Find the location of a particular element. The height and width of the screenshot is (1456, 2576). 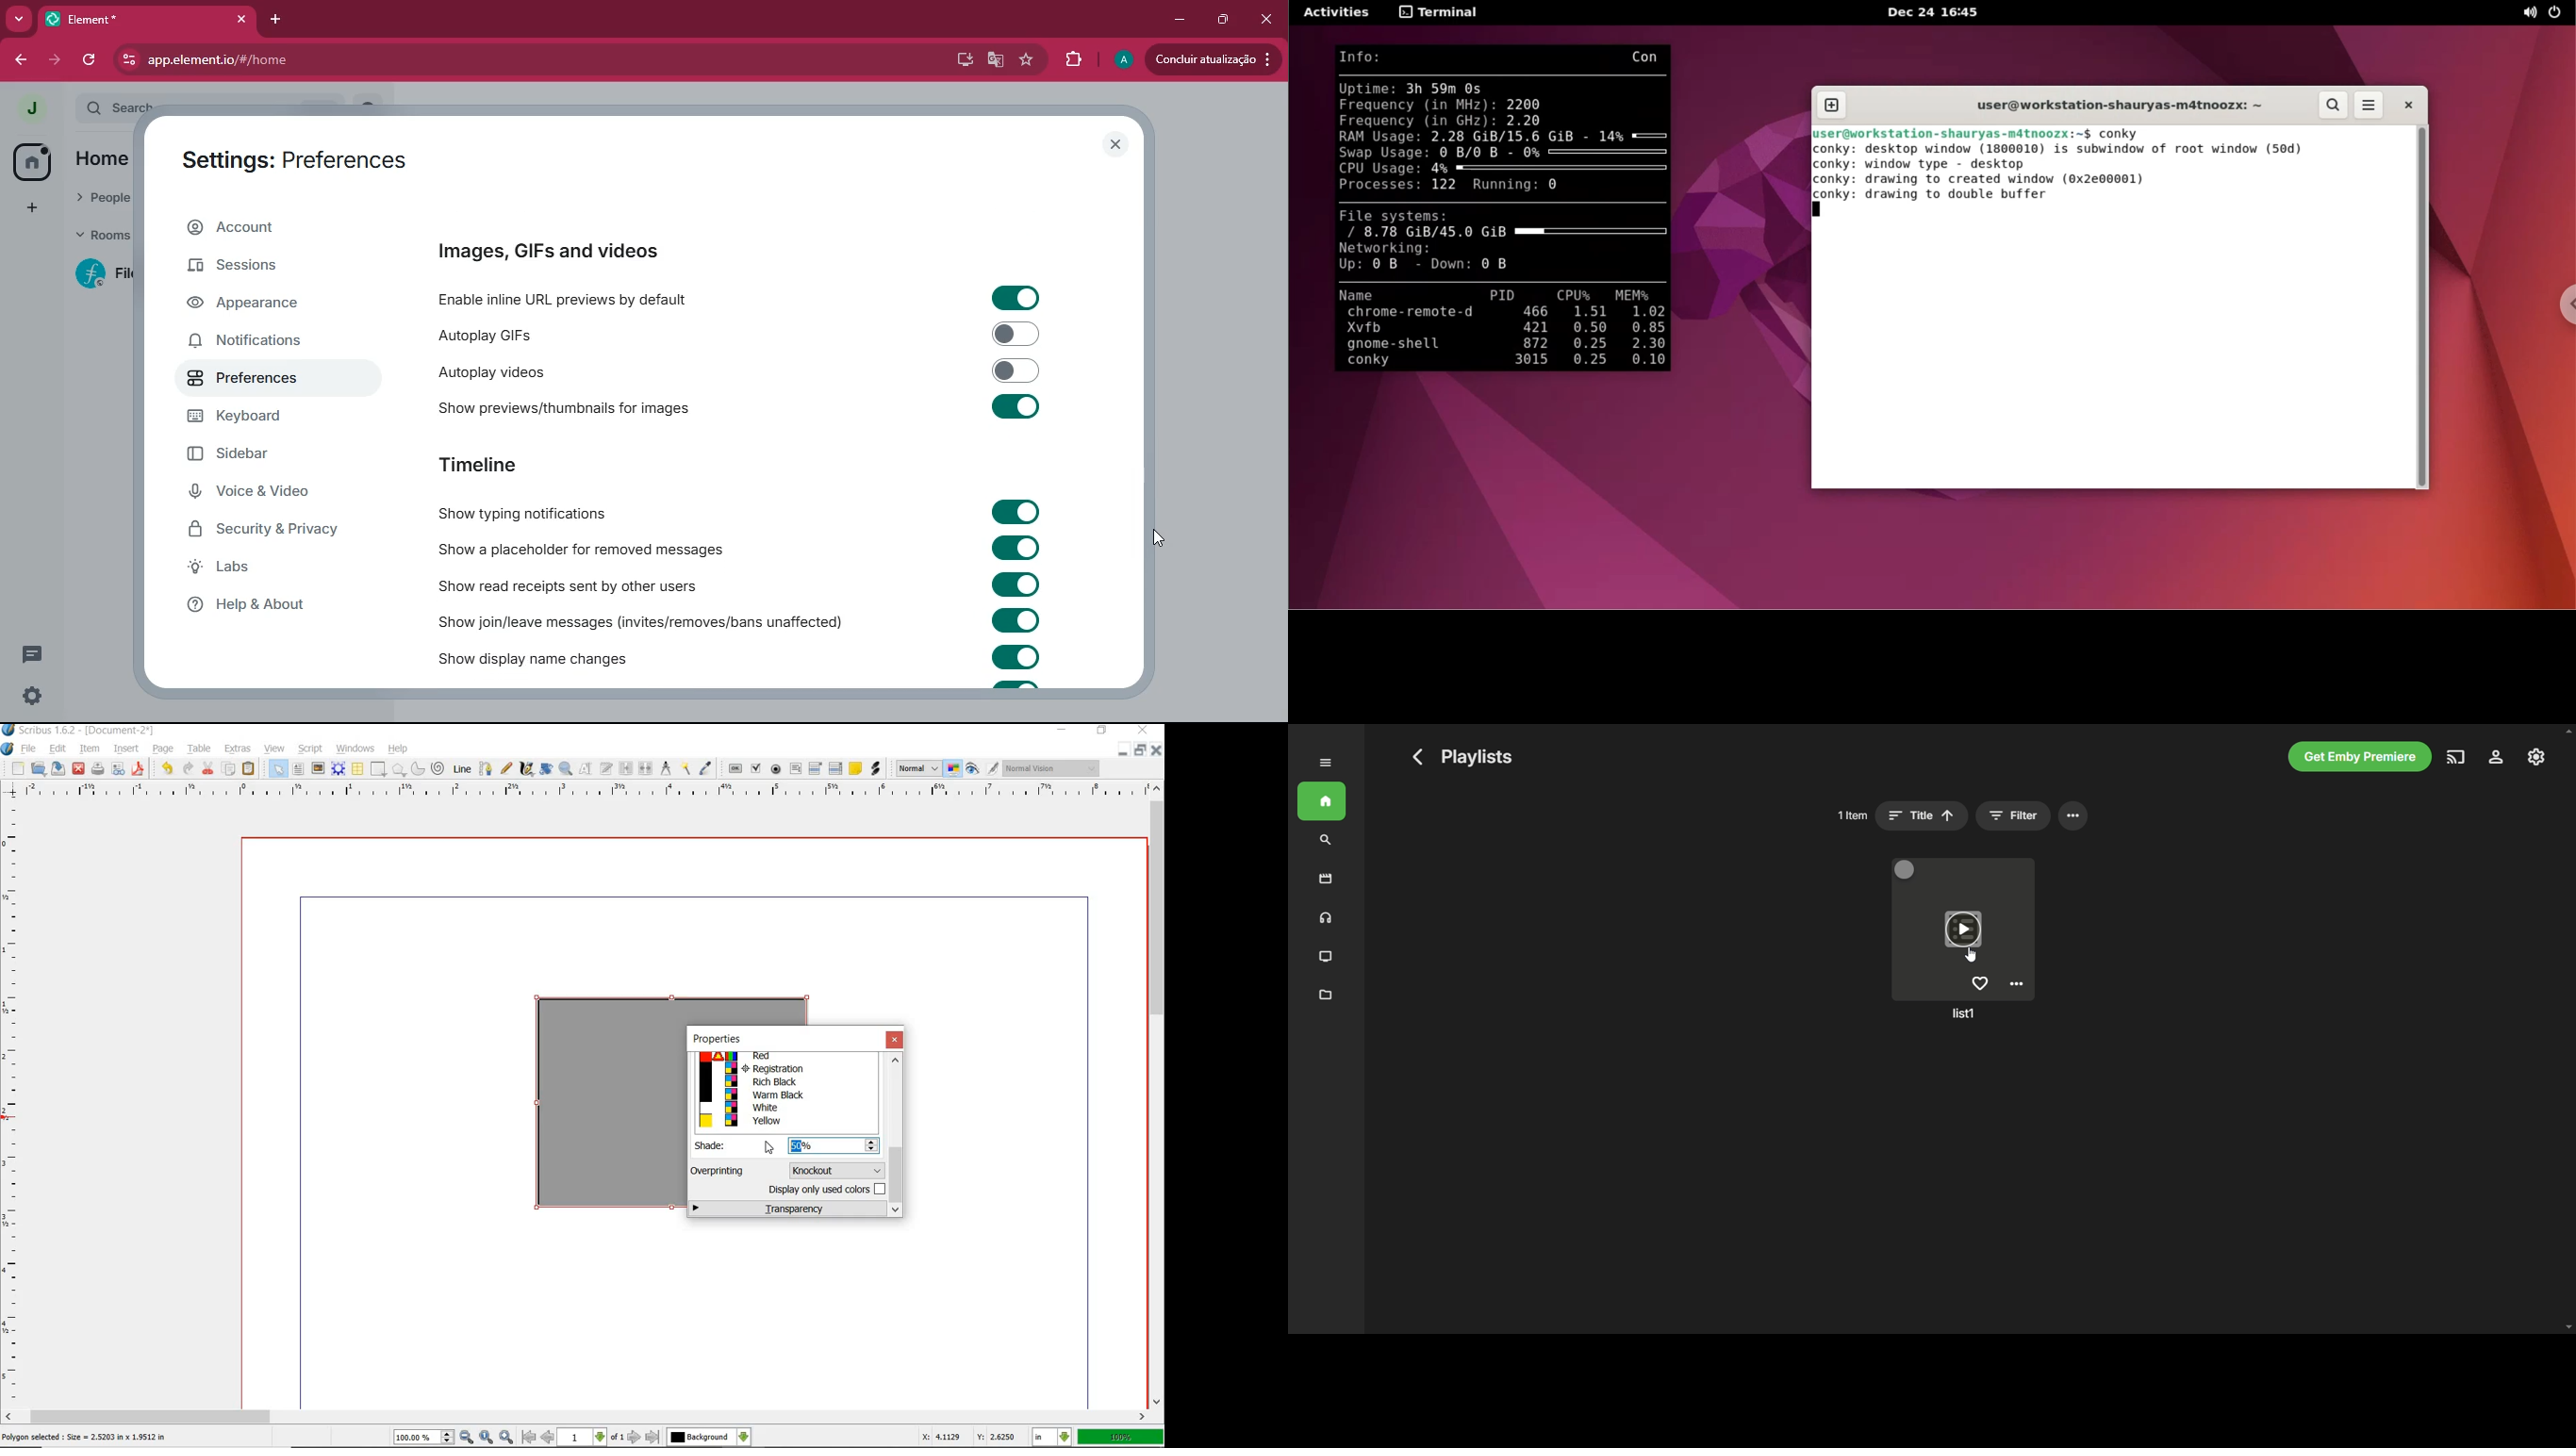

autoplay videos is located at coordinates (593, 370).